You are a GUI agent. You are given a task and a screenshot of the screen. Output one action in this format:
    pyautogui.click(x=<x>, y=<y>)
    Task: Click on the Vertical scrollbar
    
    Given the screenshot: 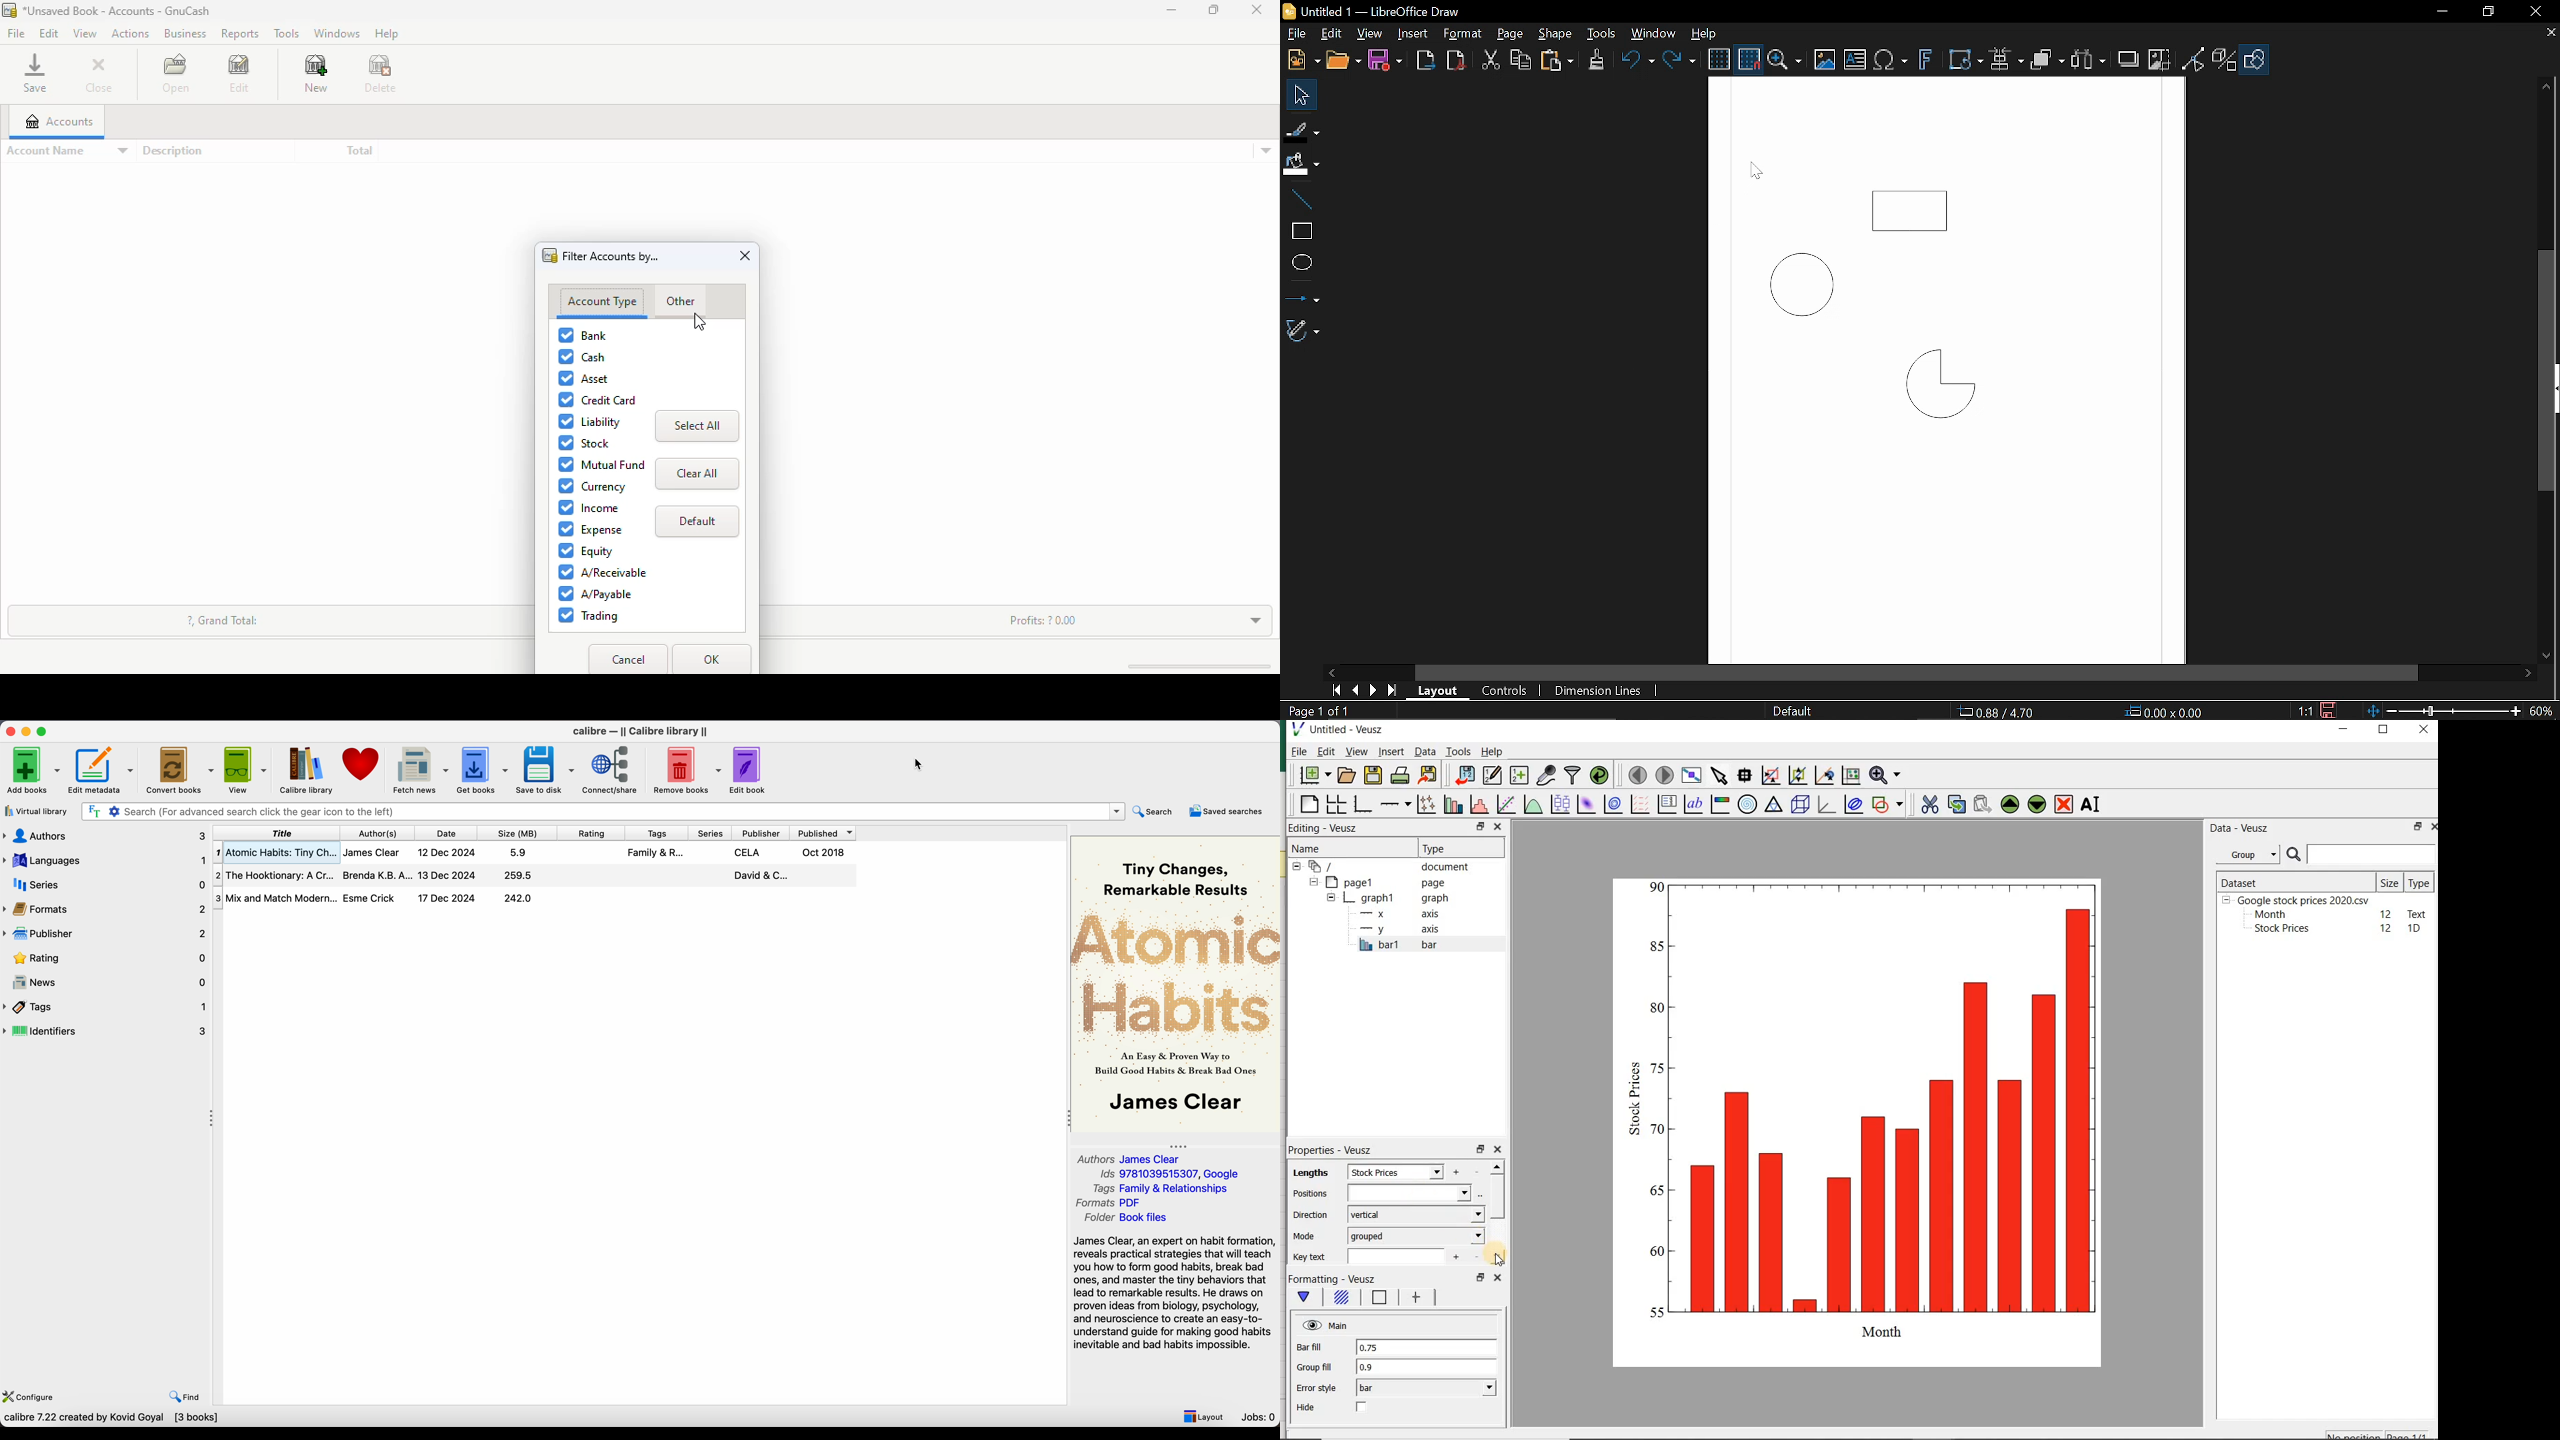 What is the action you would take?
    pyautogui.click(x=2546, y=370)
    